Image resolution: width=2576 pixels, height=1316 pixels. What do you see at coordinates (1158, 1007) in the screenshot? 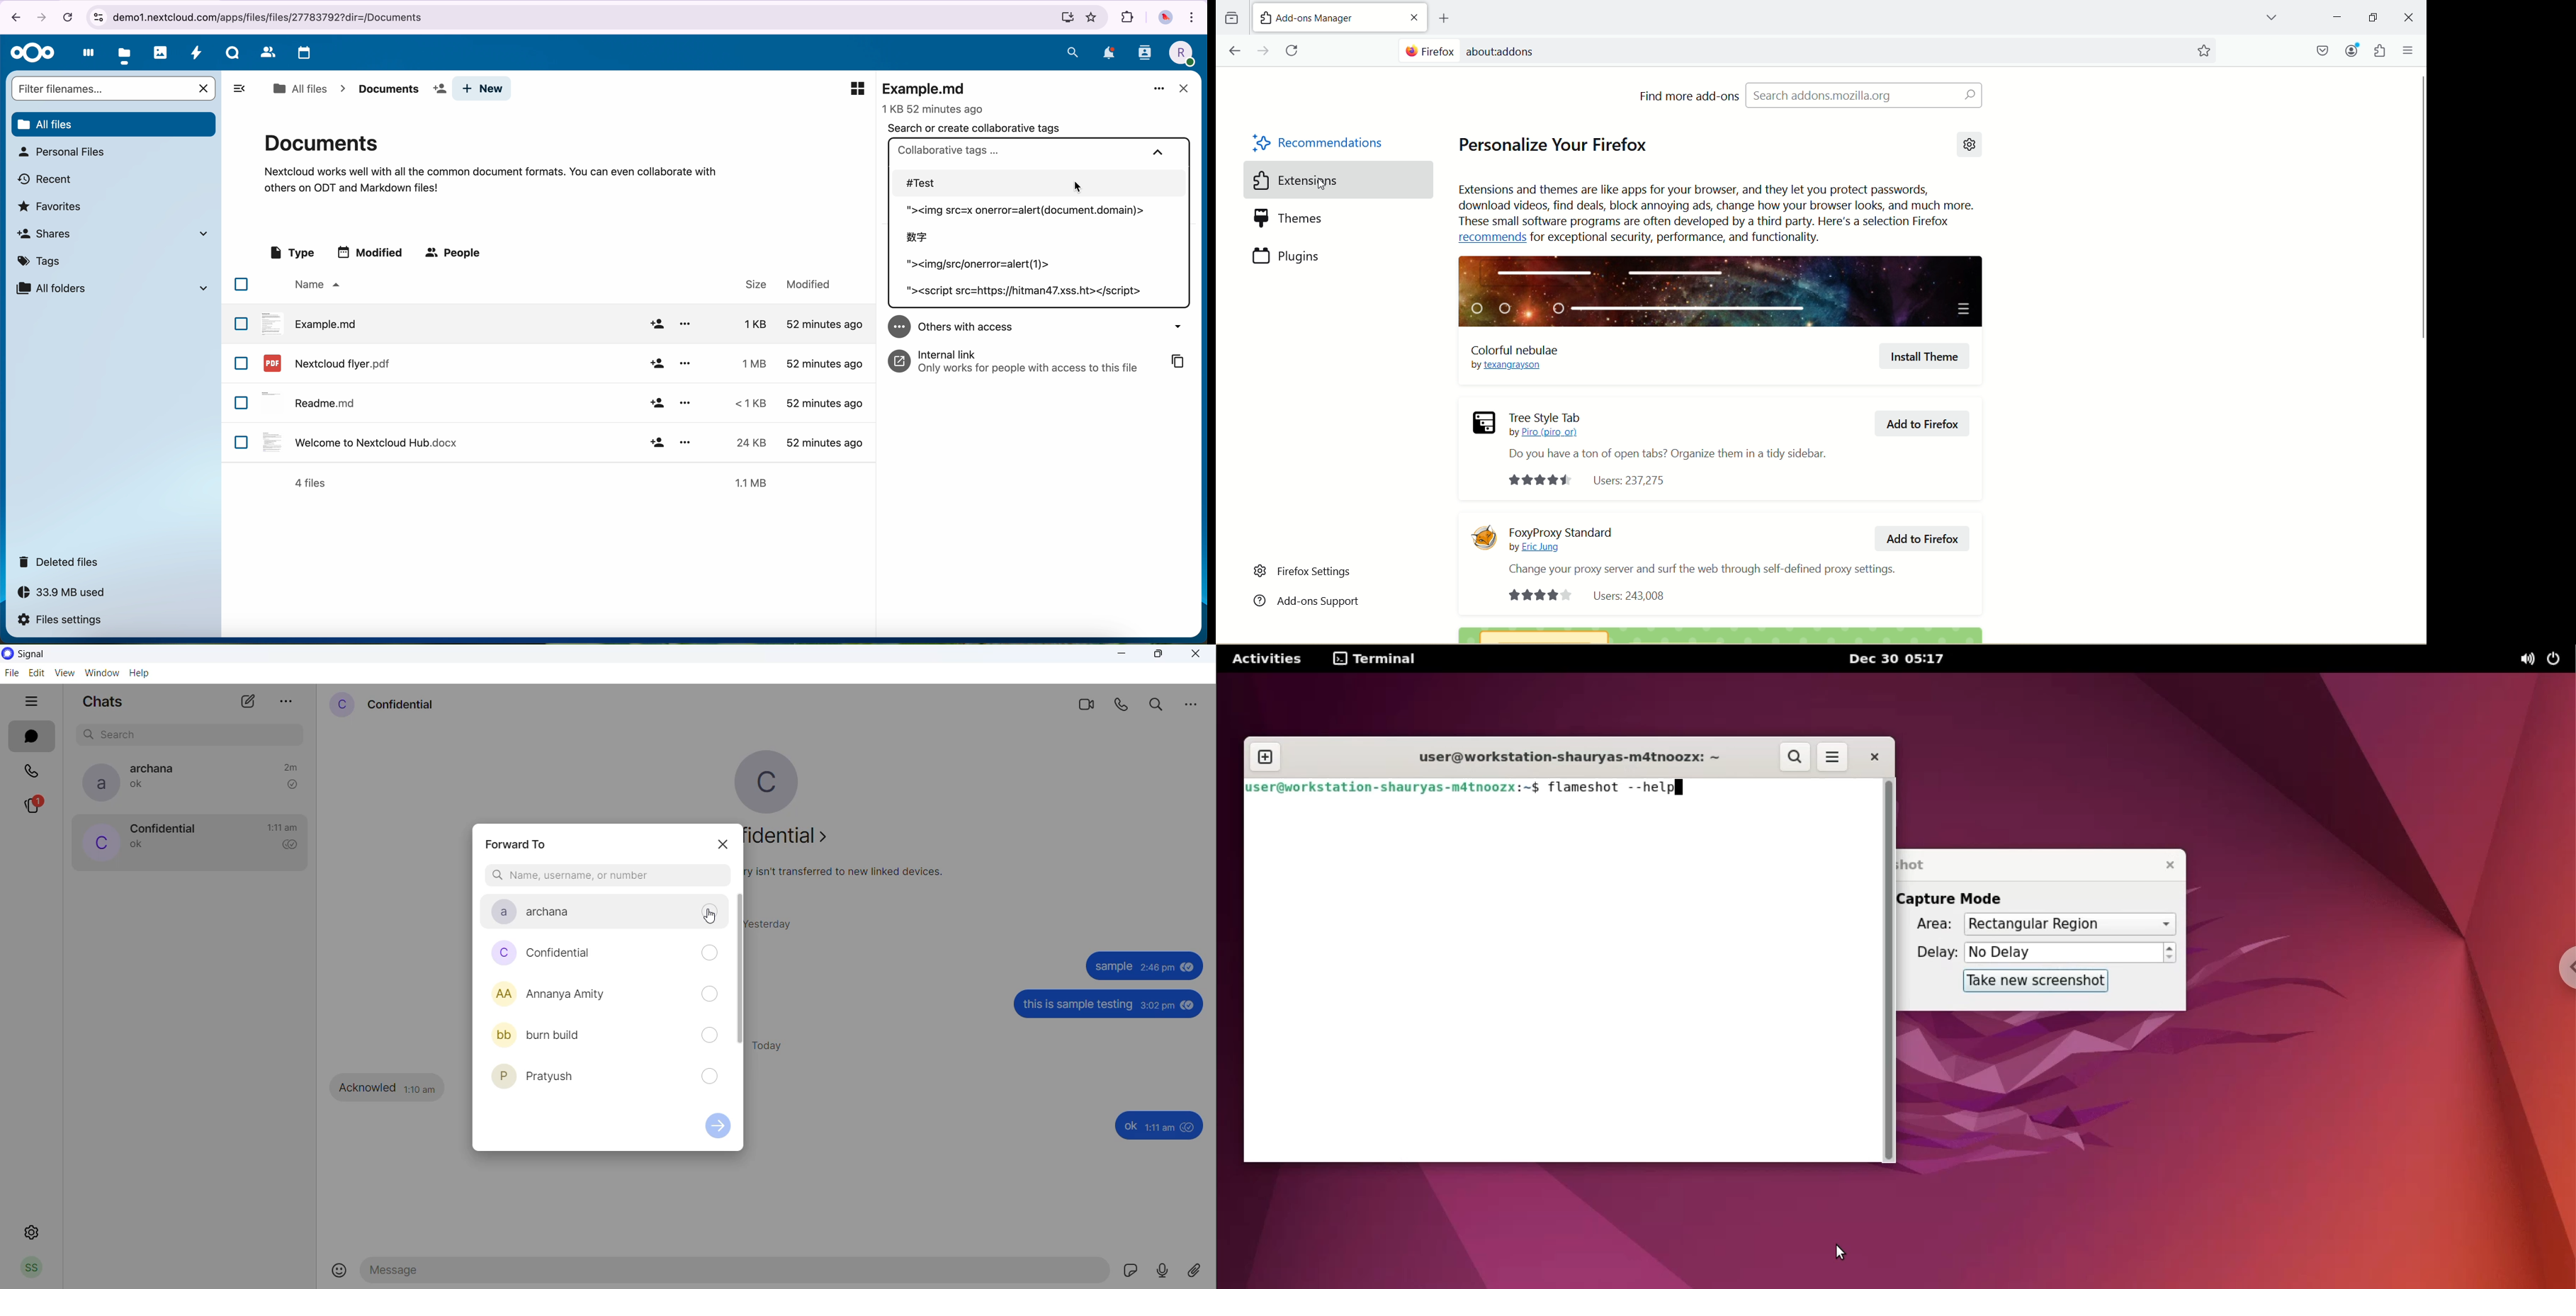
I see `3:02 pm` at bounding box center [1158, 1007].